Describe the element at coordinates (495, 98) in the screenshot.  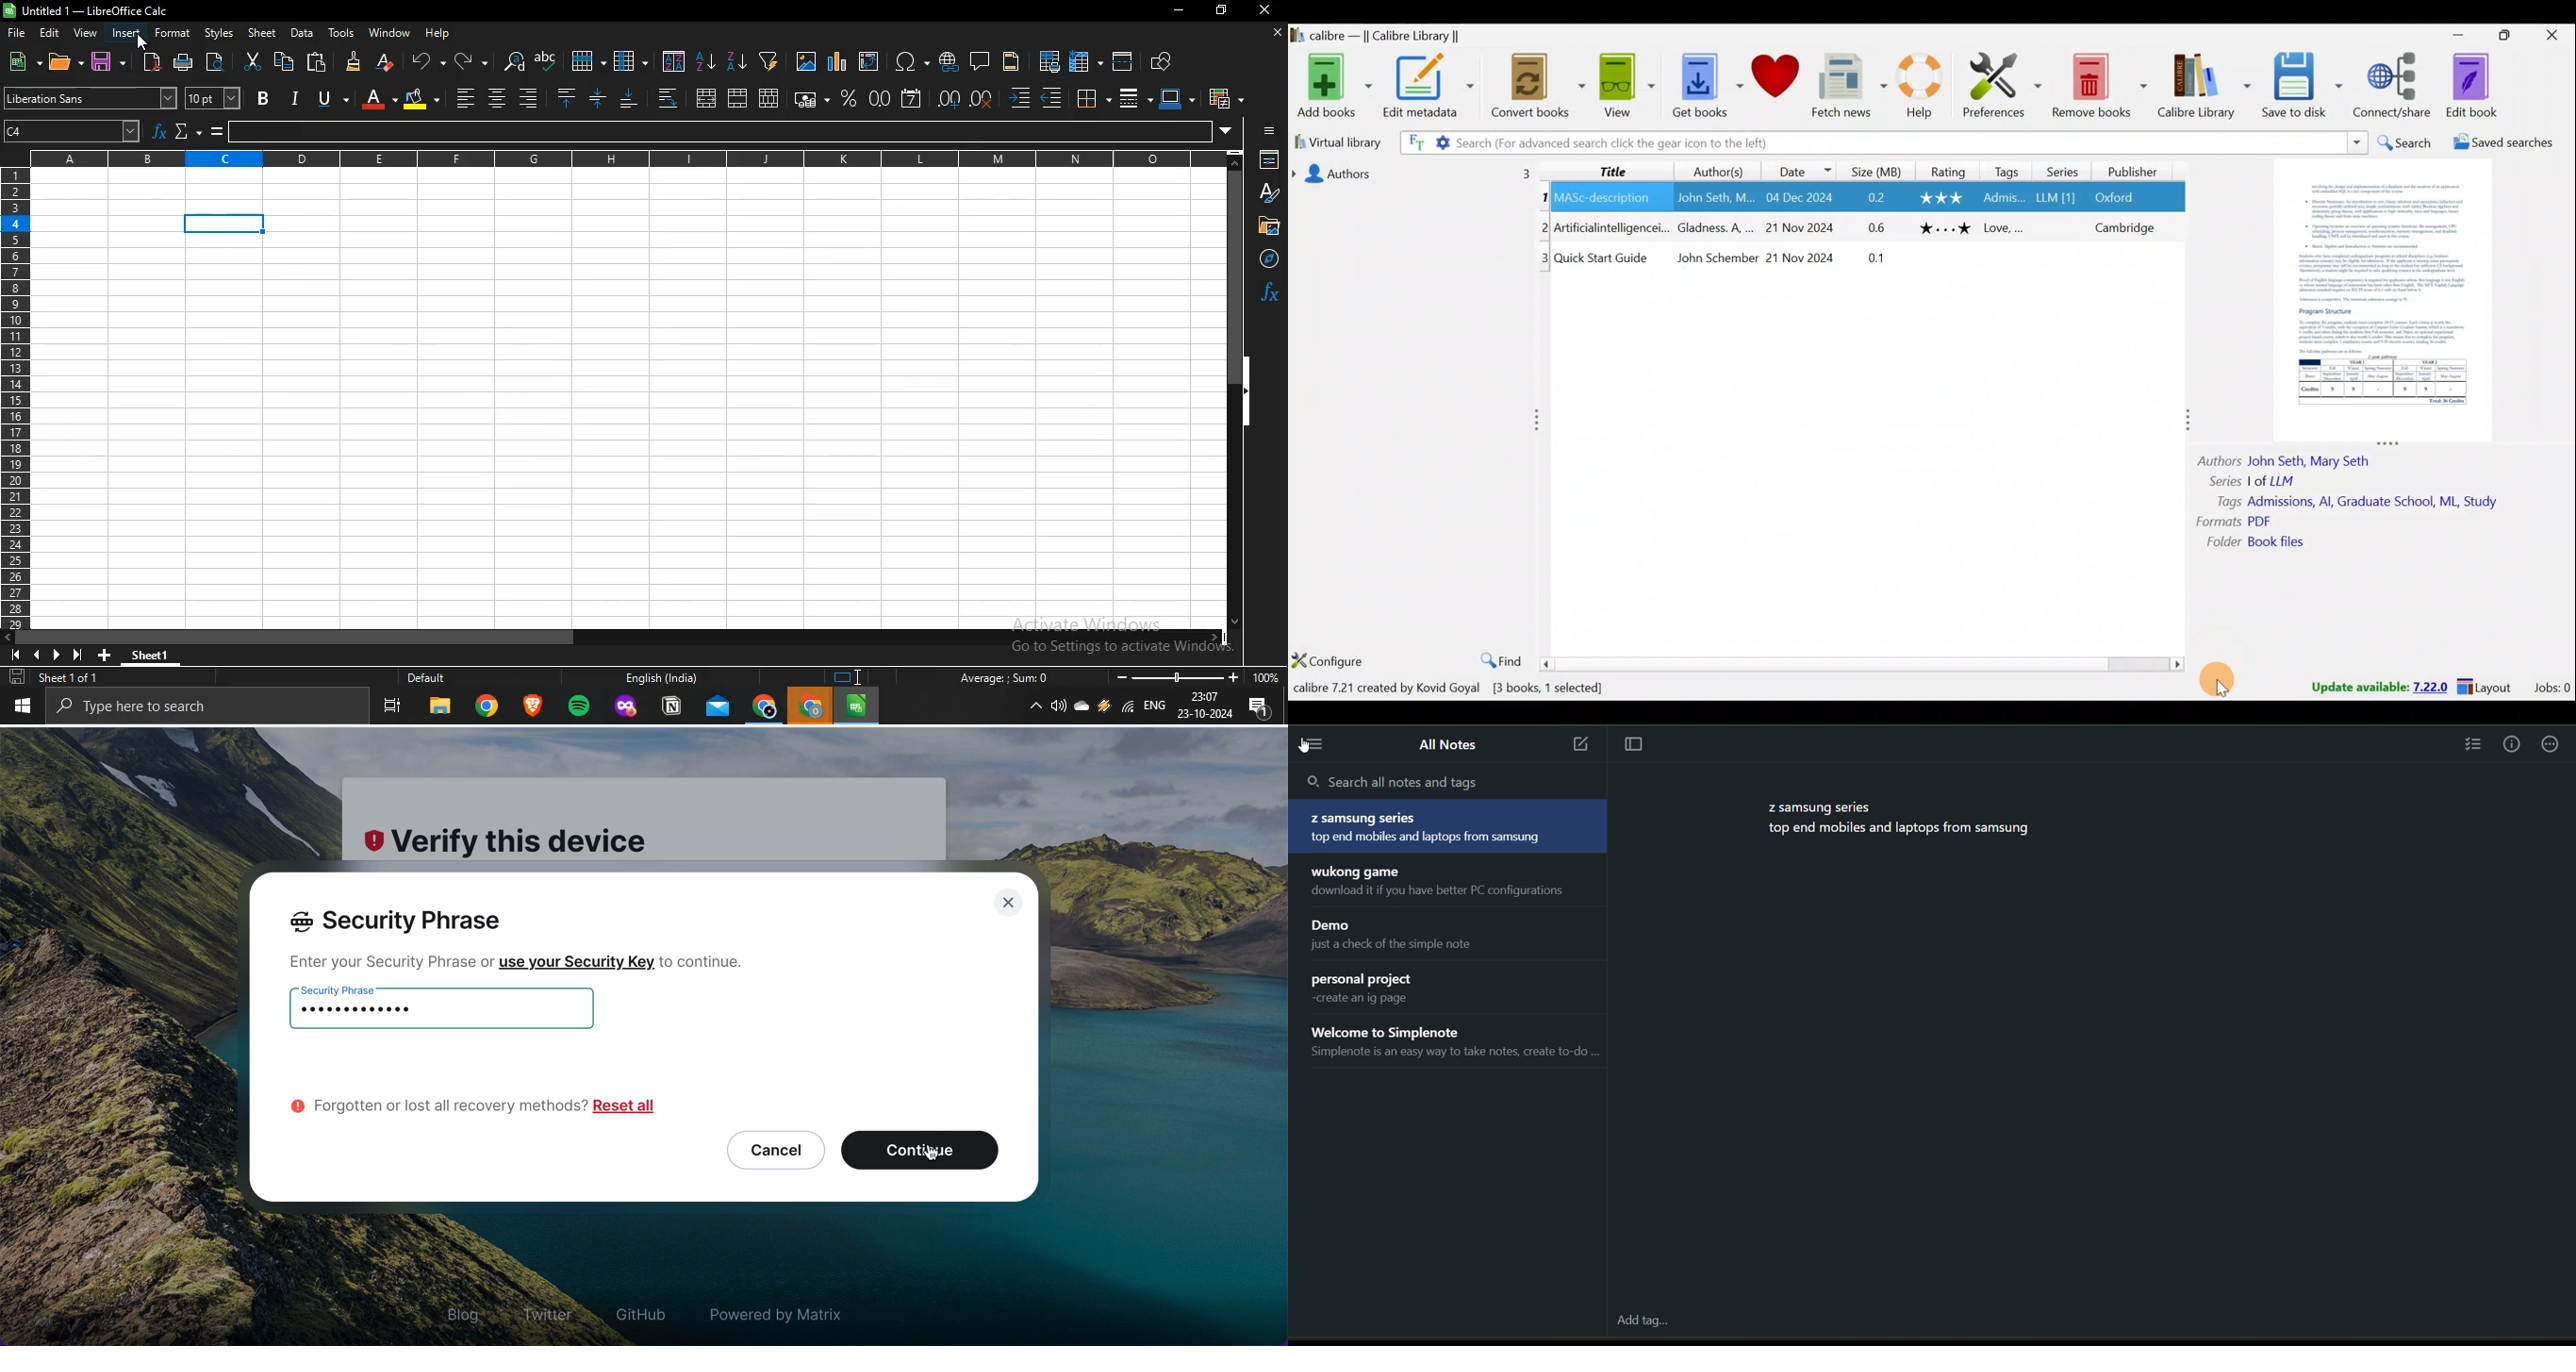
I see `center align` at that location.